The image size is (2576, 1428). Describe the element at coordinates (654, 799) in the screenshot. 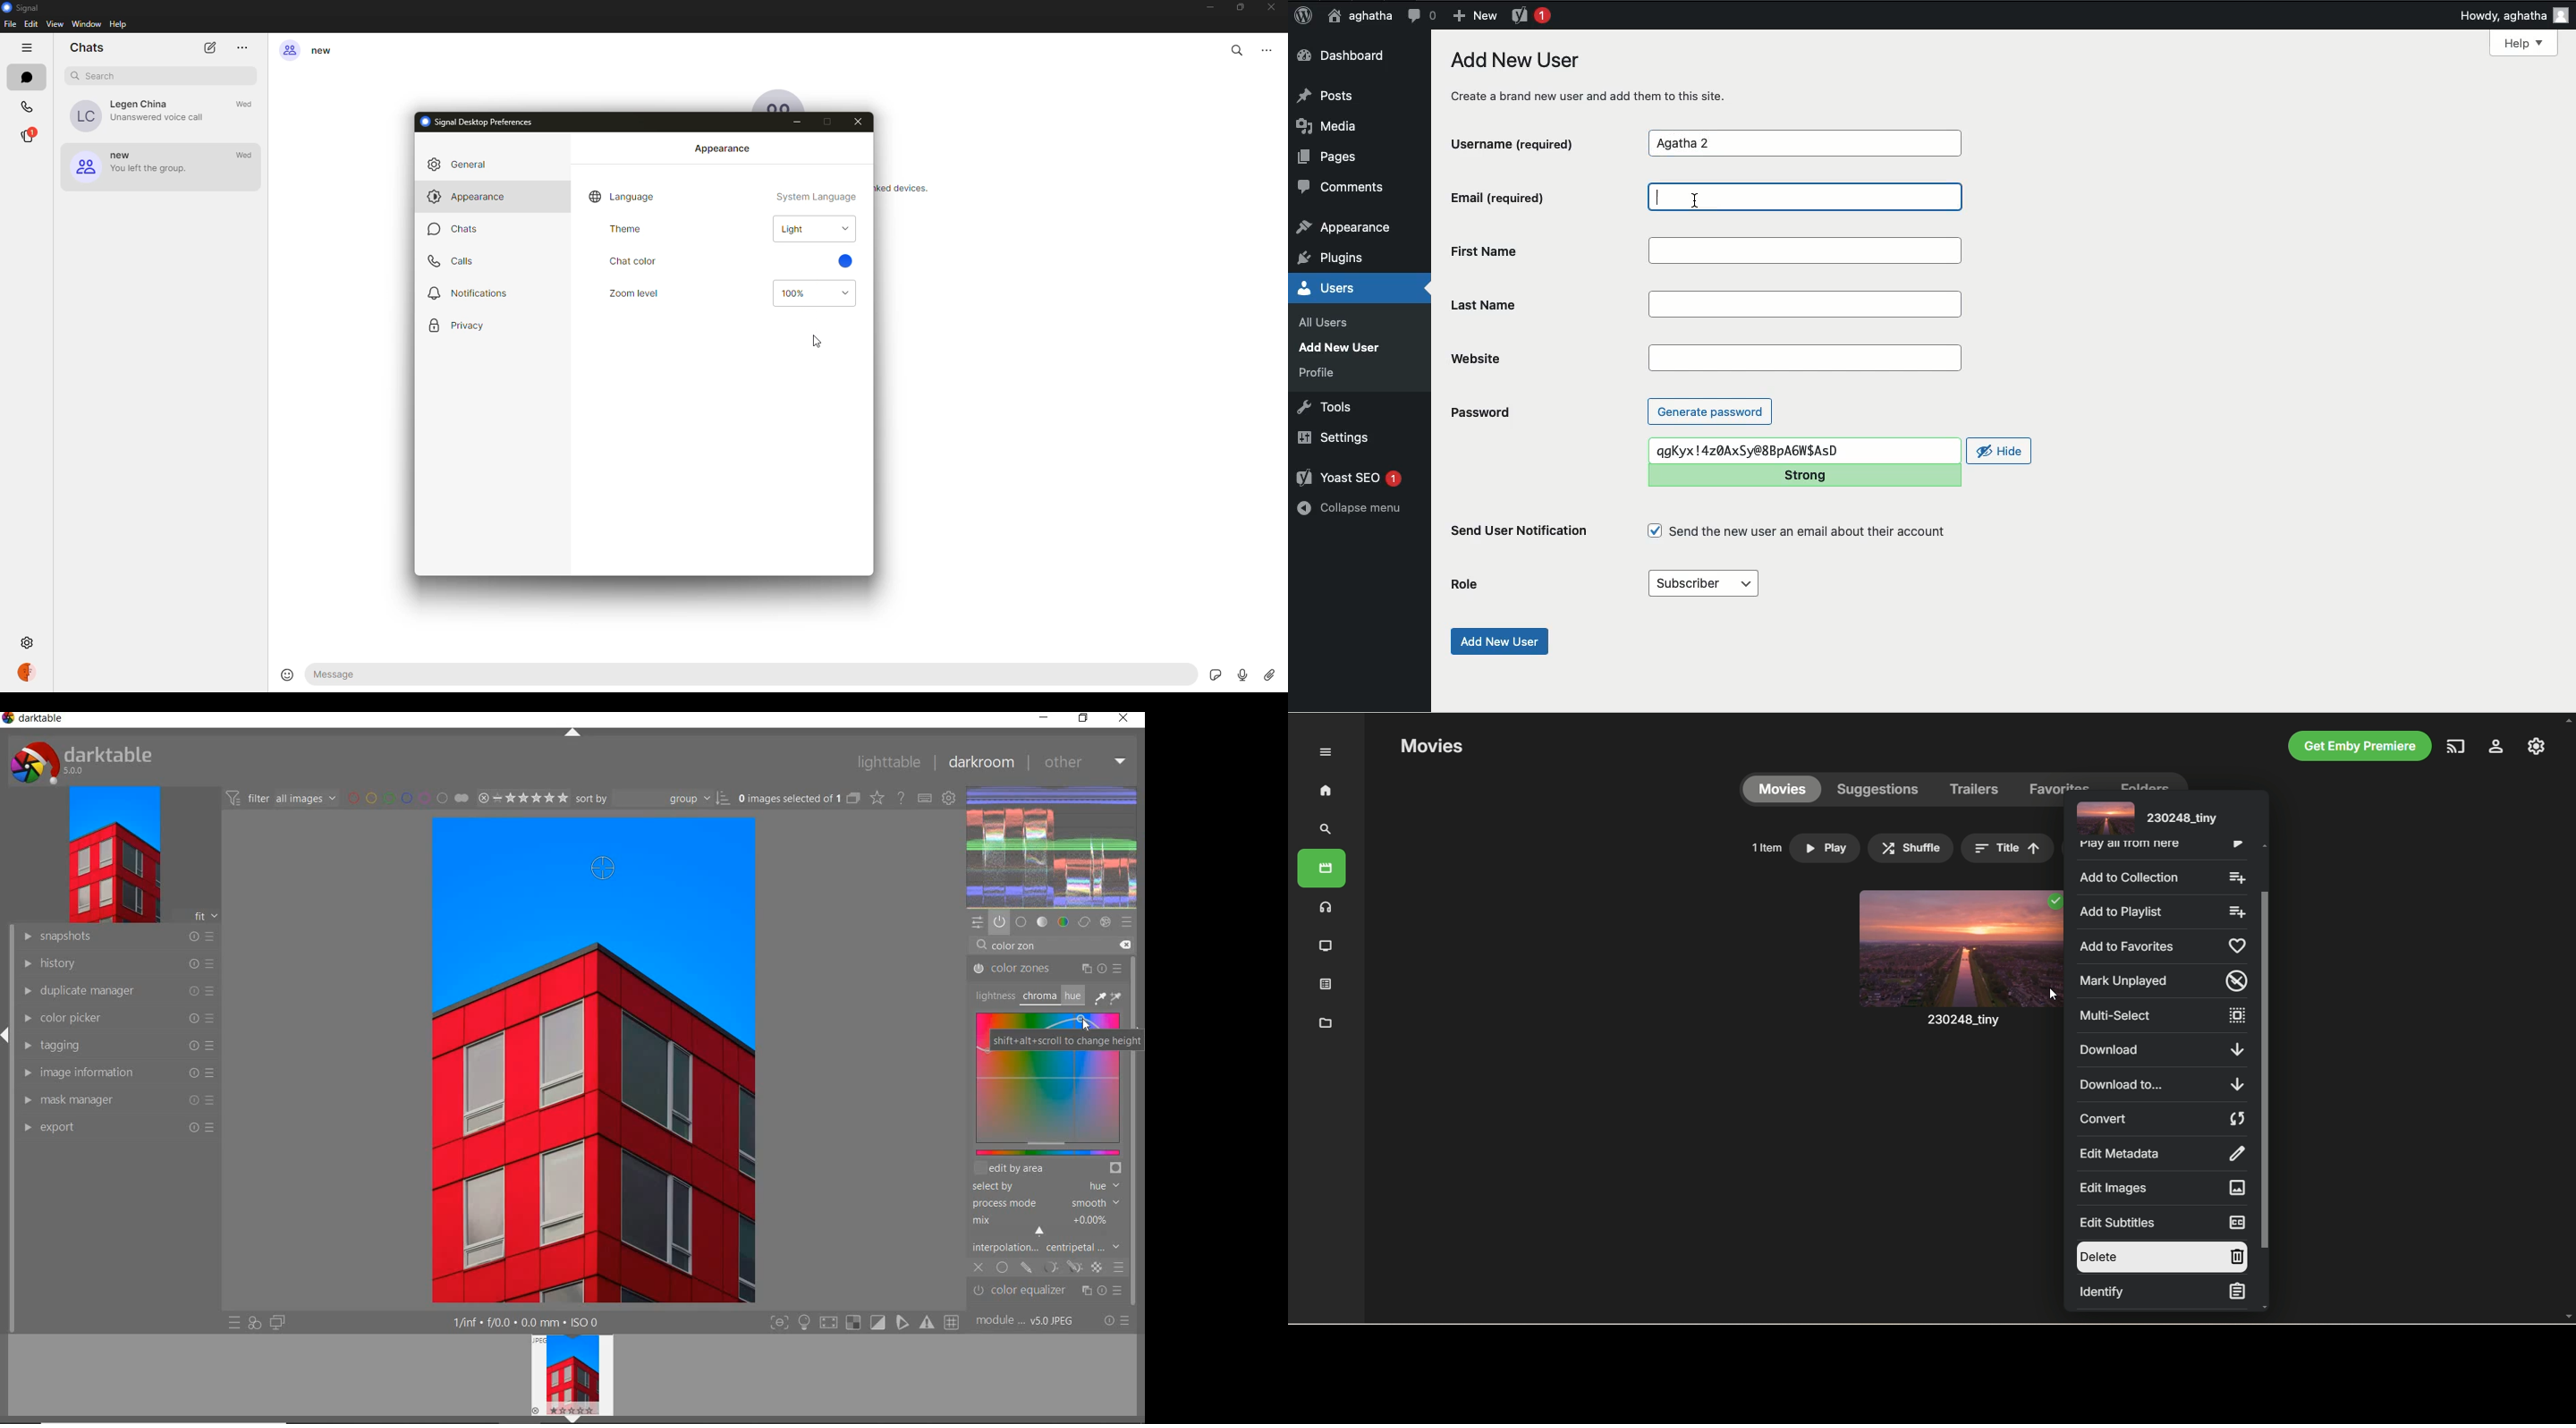

I see `Sort` at that location.